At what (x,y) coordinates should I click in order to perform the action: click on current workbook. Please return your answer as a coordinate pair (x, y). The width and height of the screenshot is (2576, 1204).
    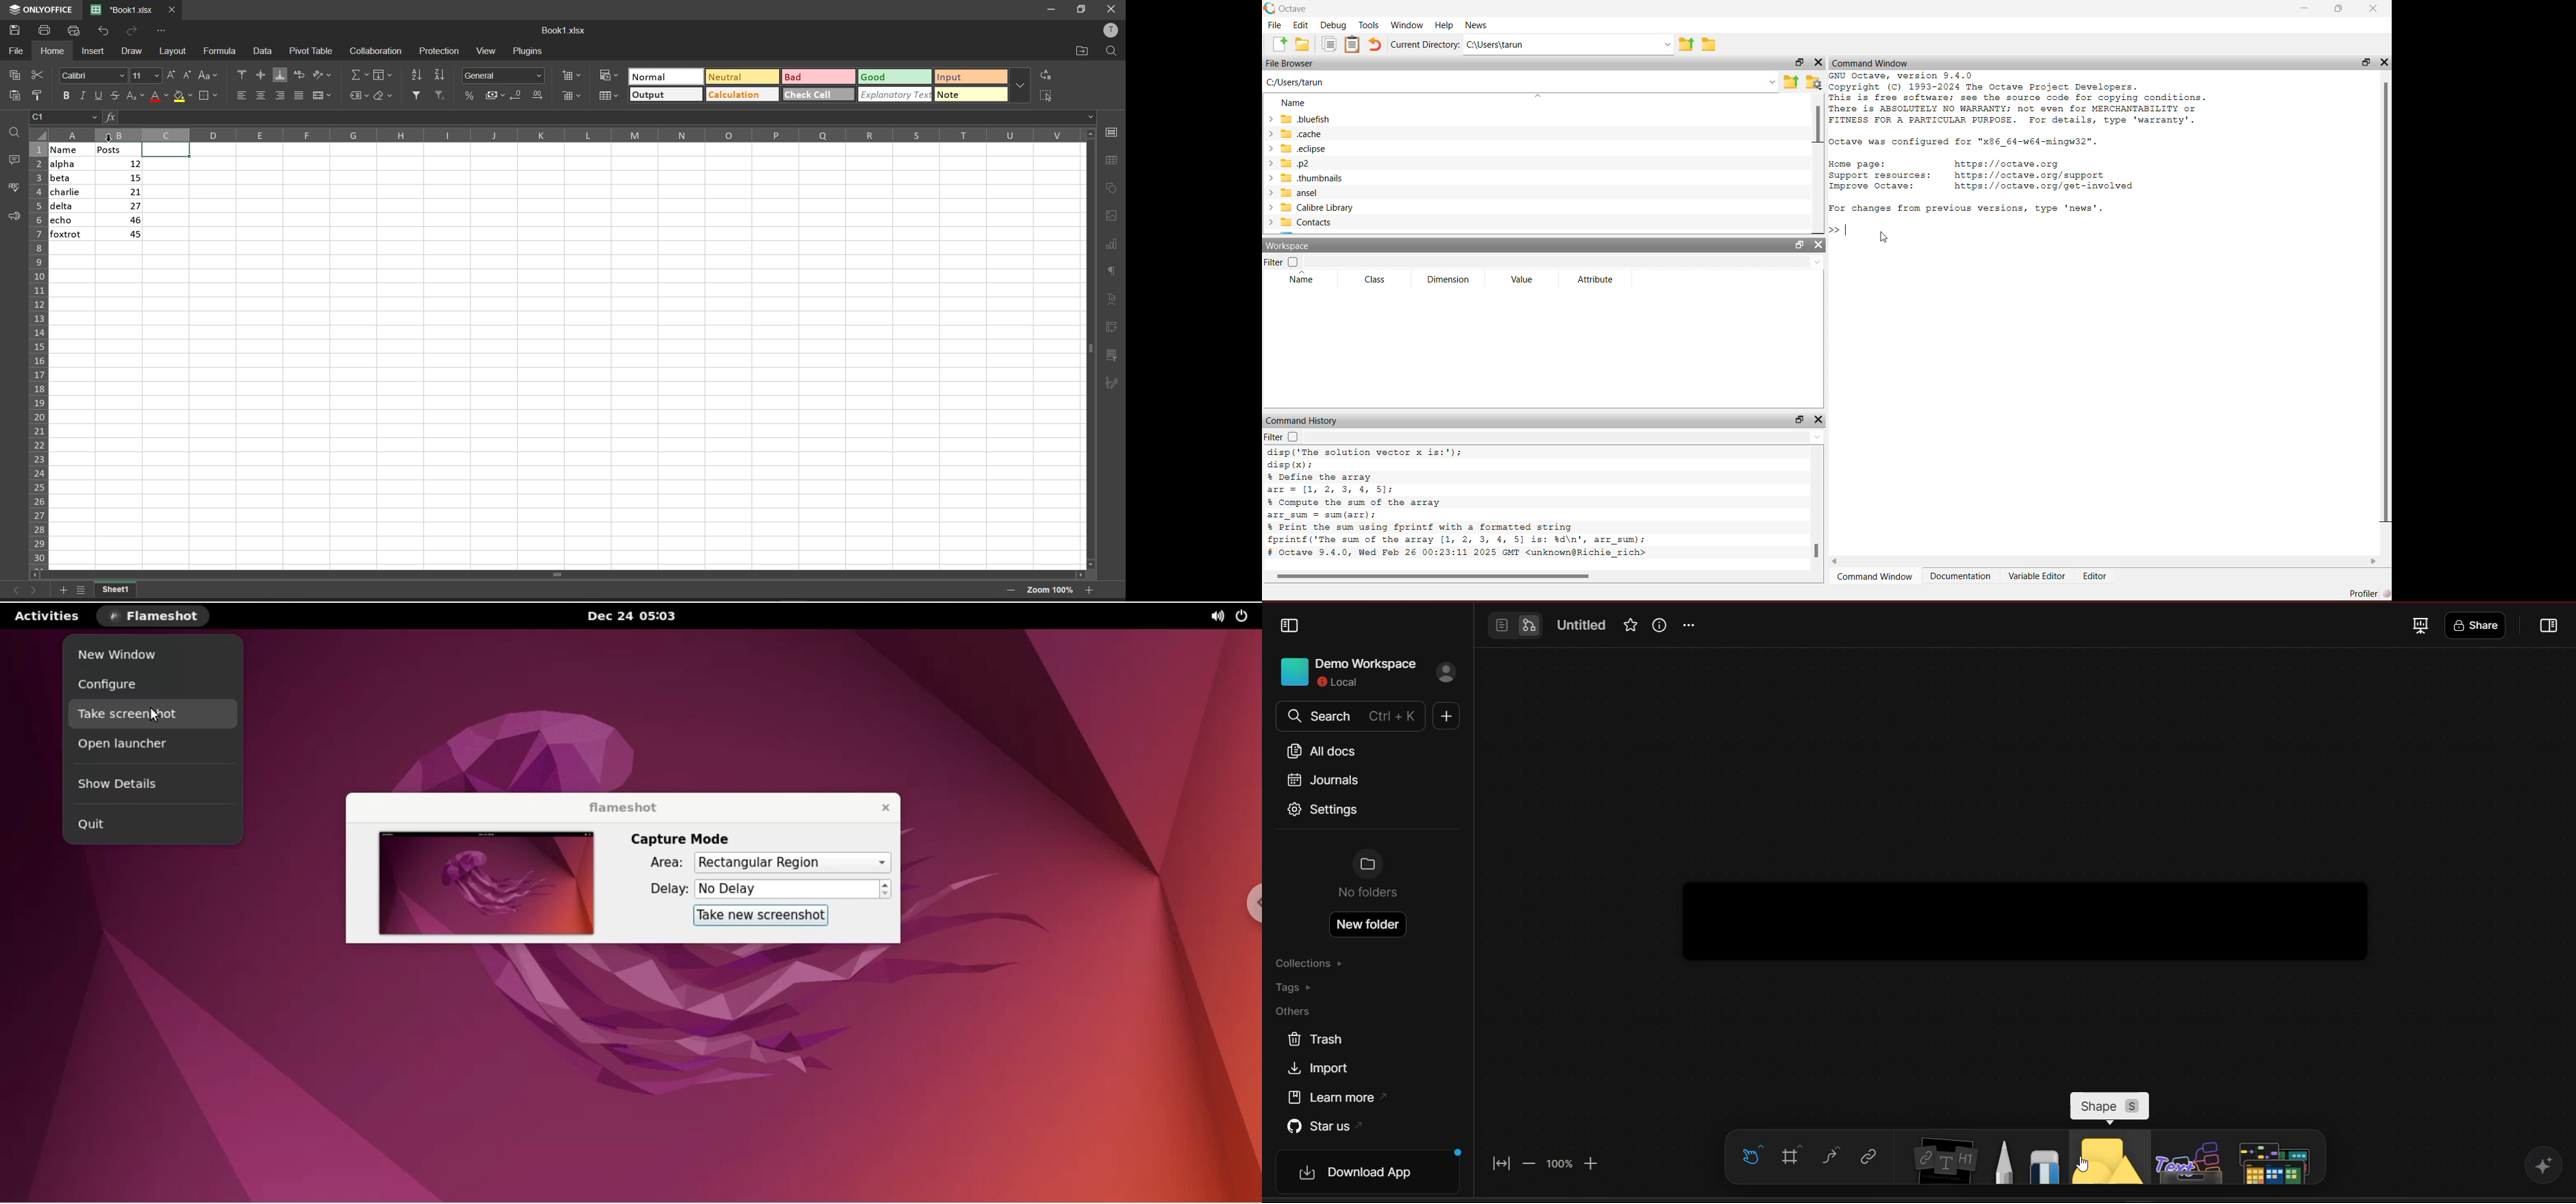
    Looking at the image, I should click on (119, 589).